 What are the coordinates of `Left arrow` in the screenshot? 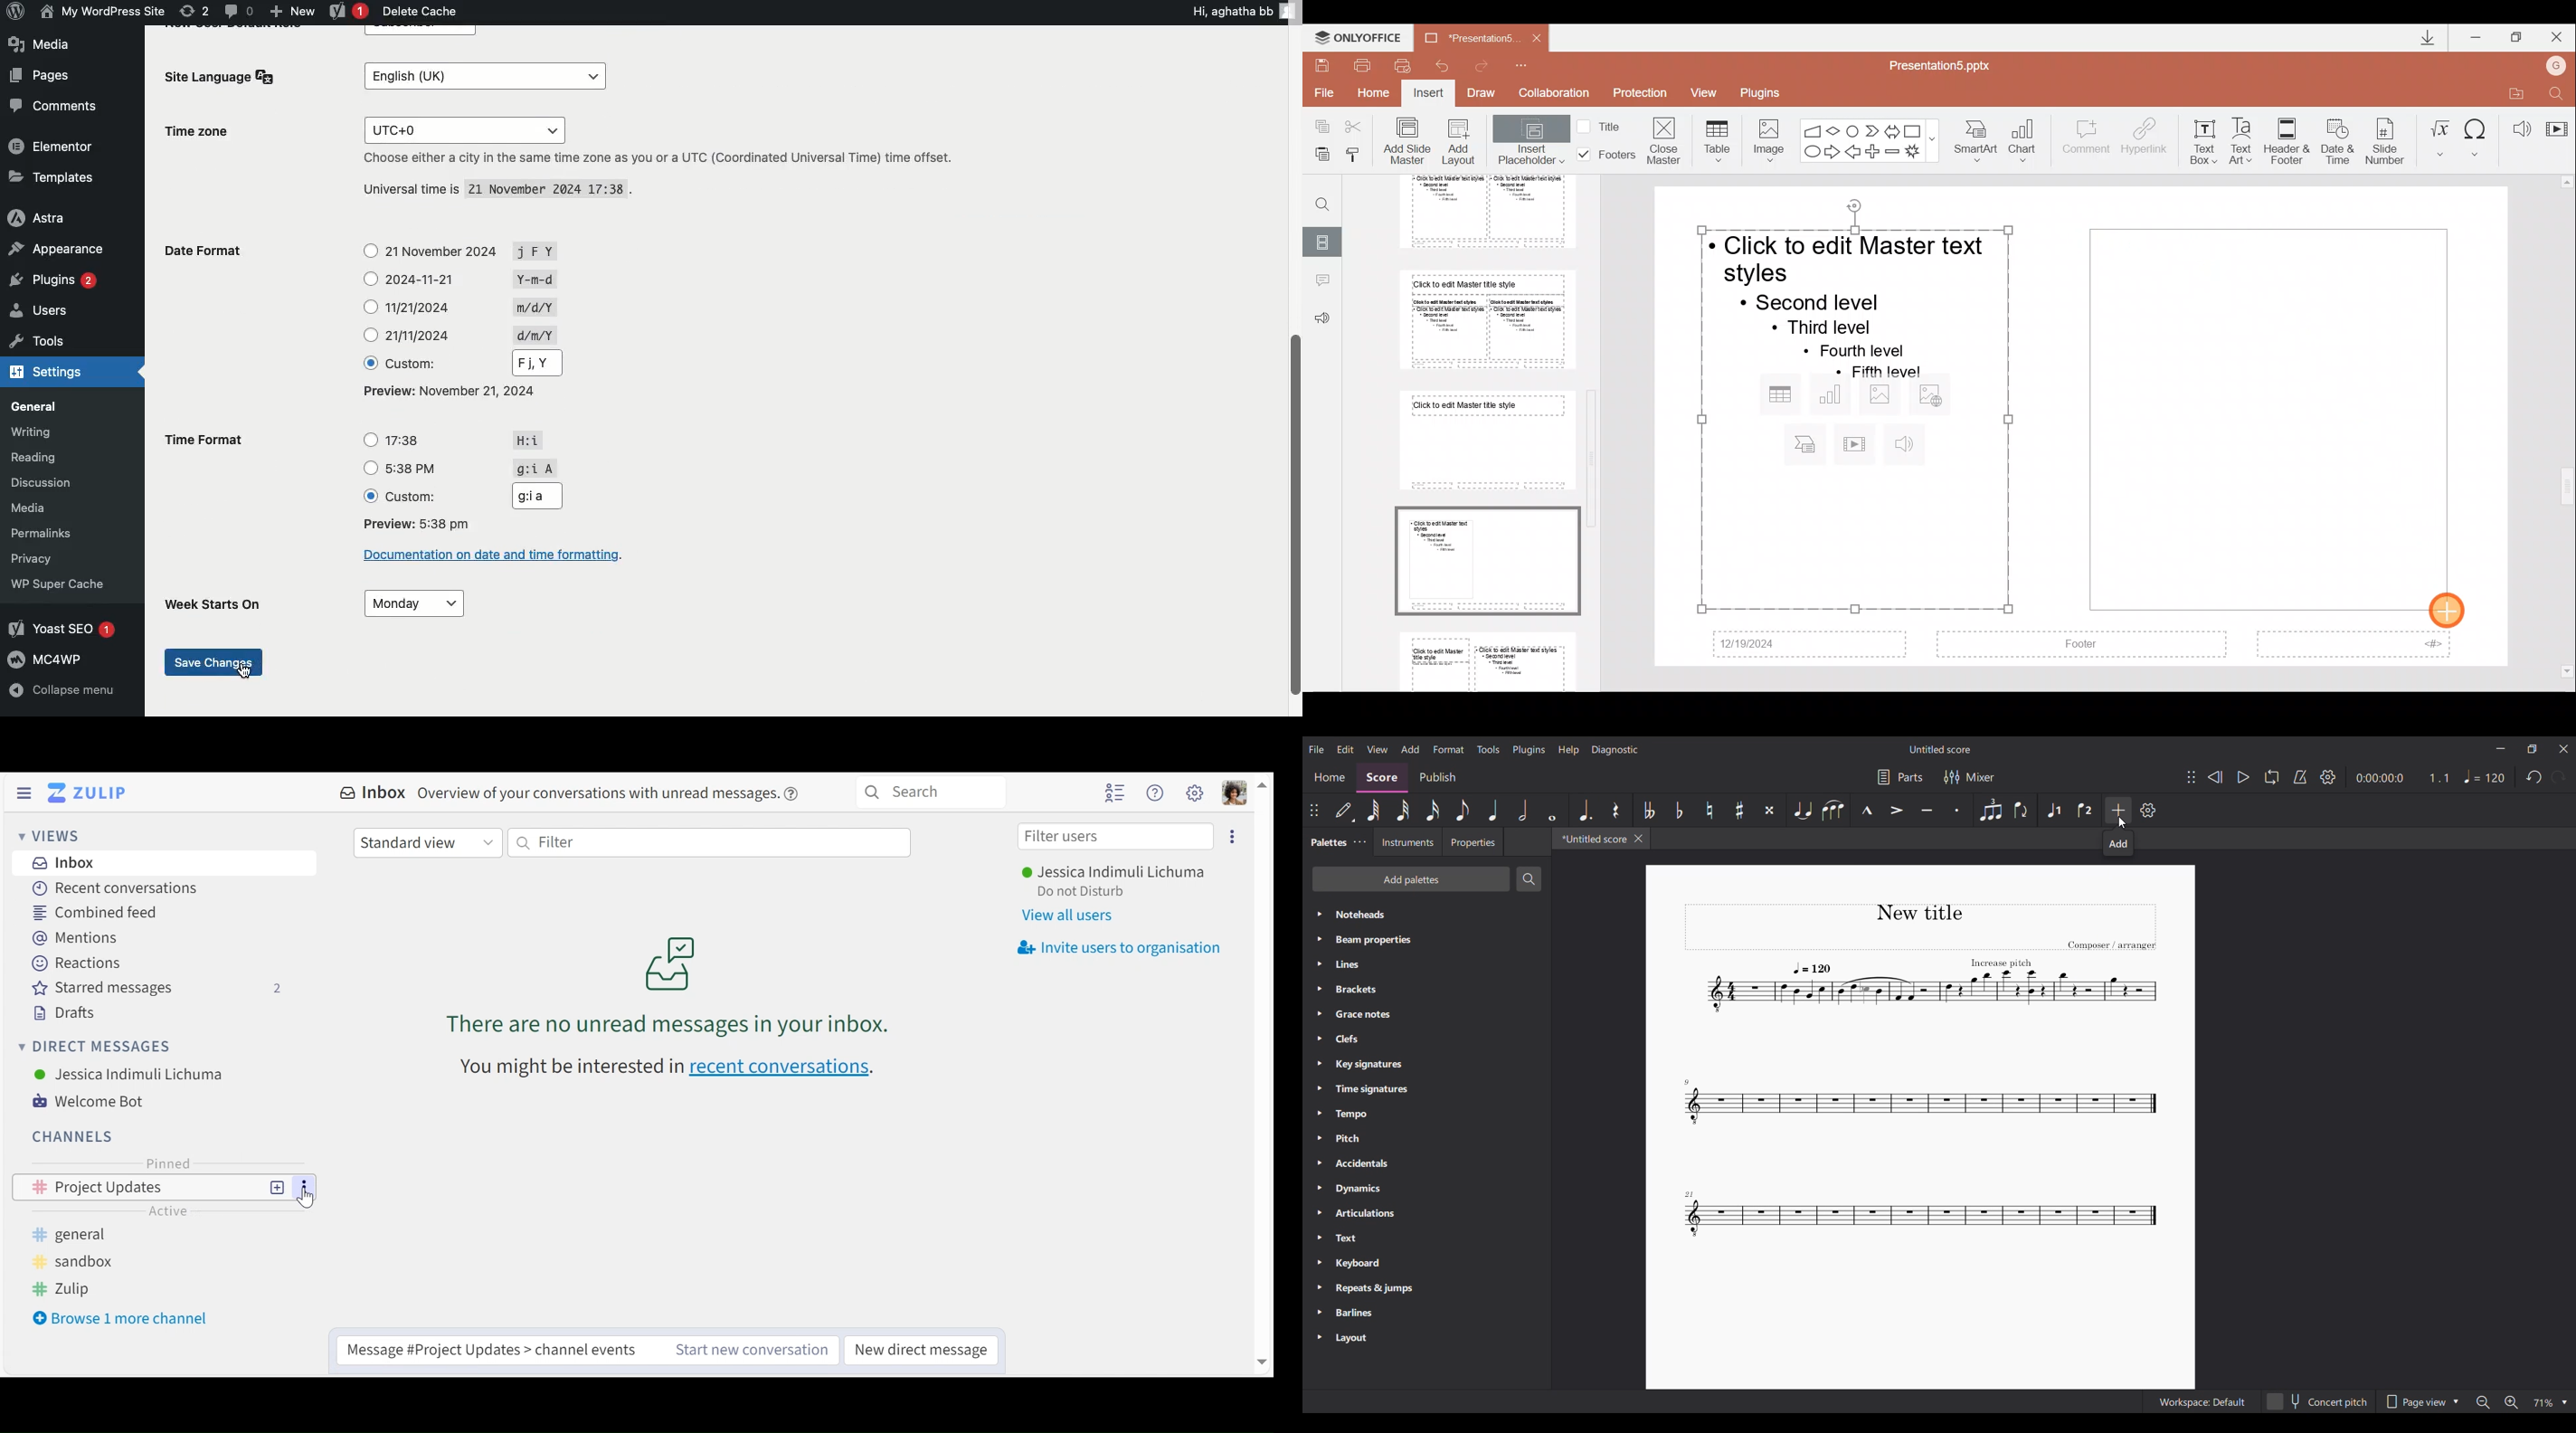 It's located at (1854, 153).